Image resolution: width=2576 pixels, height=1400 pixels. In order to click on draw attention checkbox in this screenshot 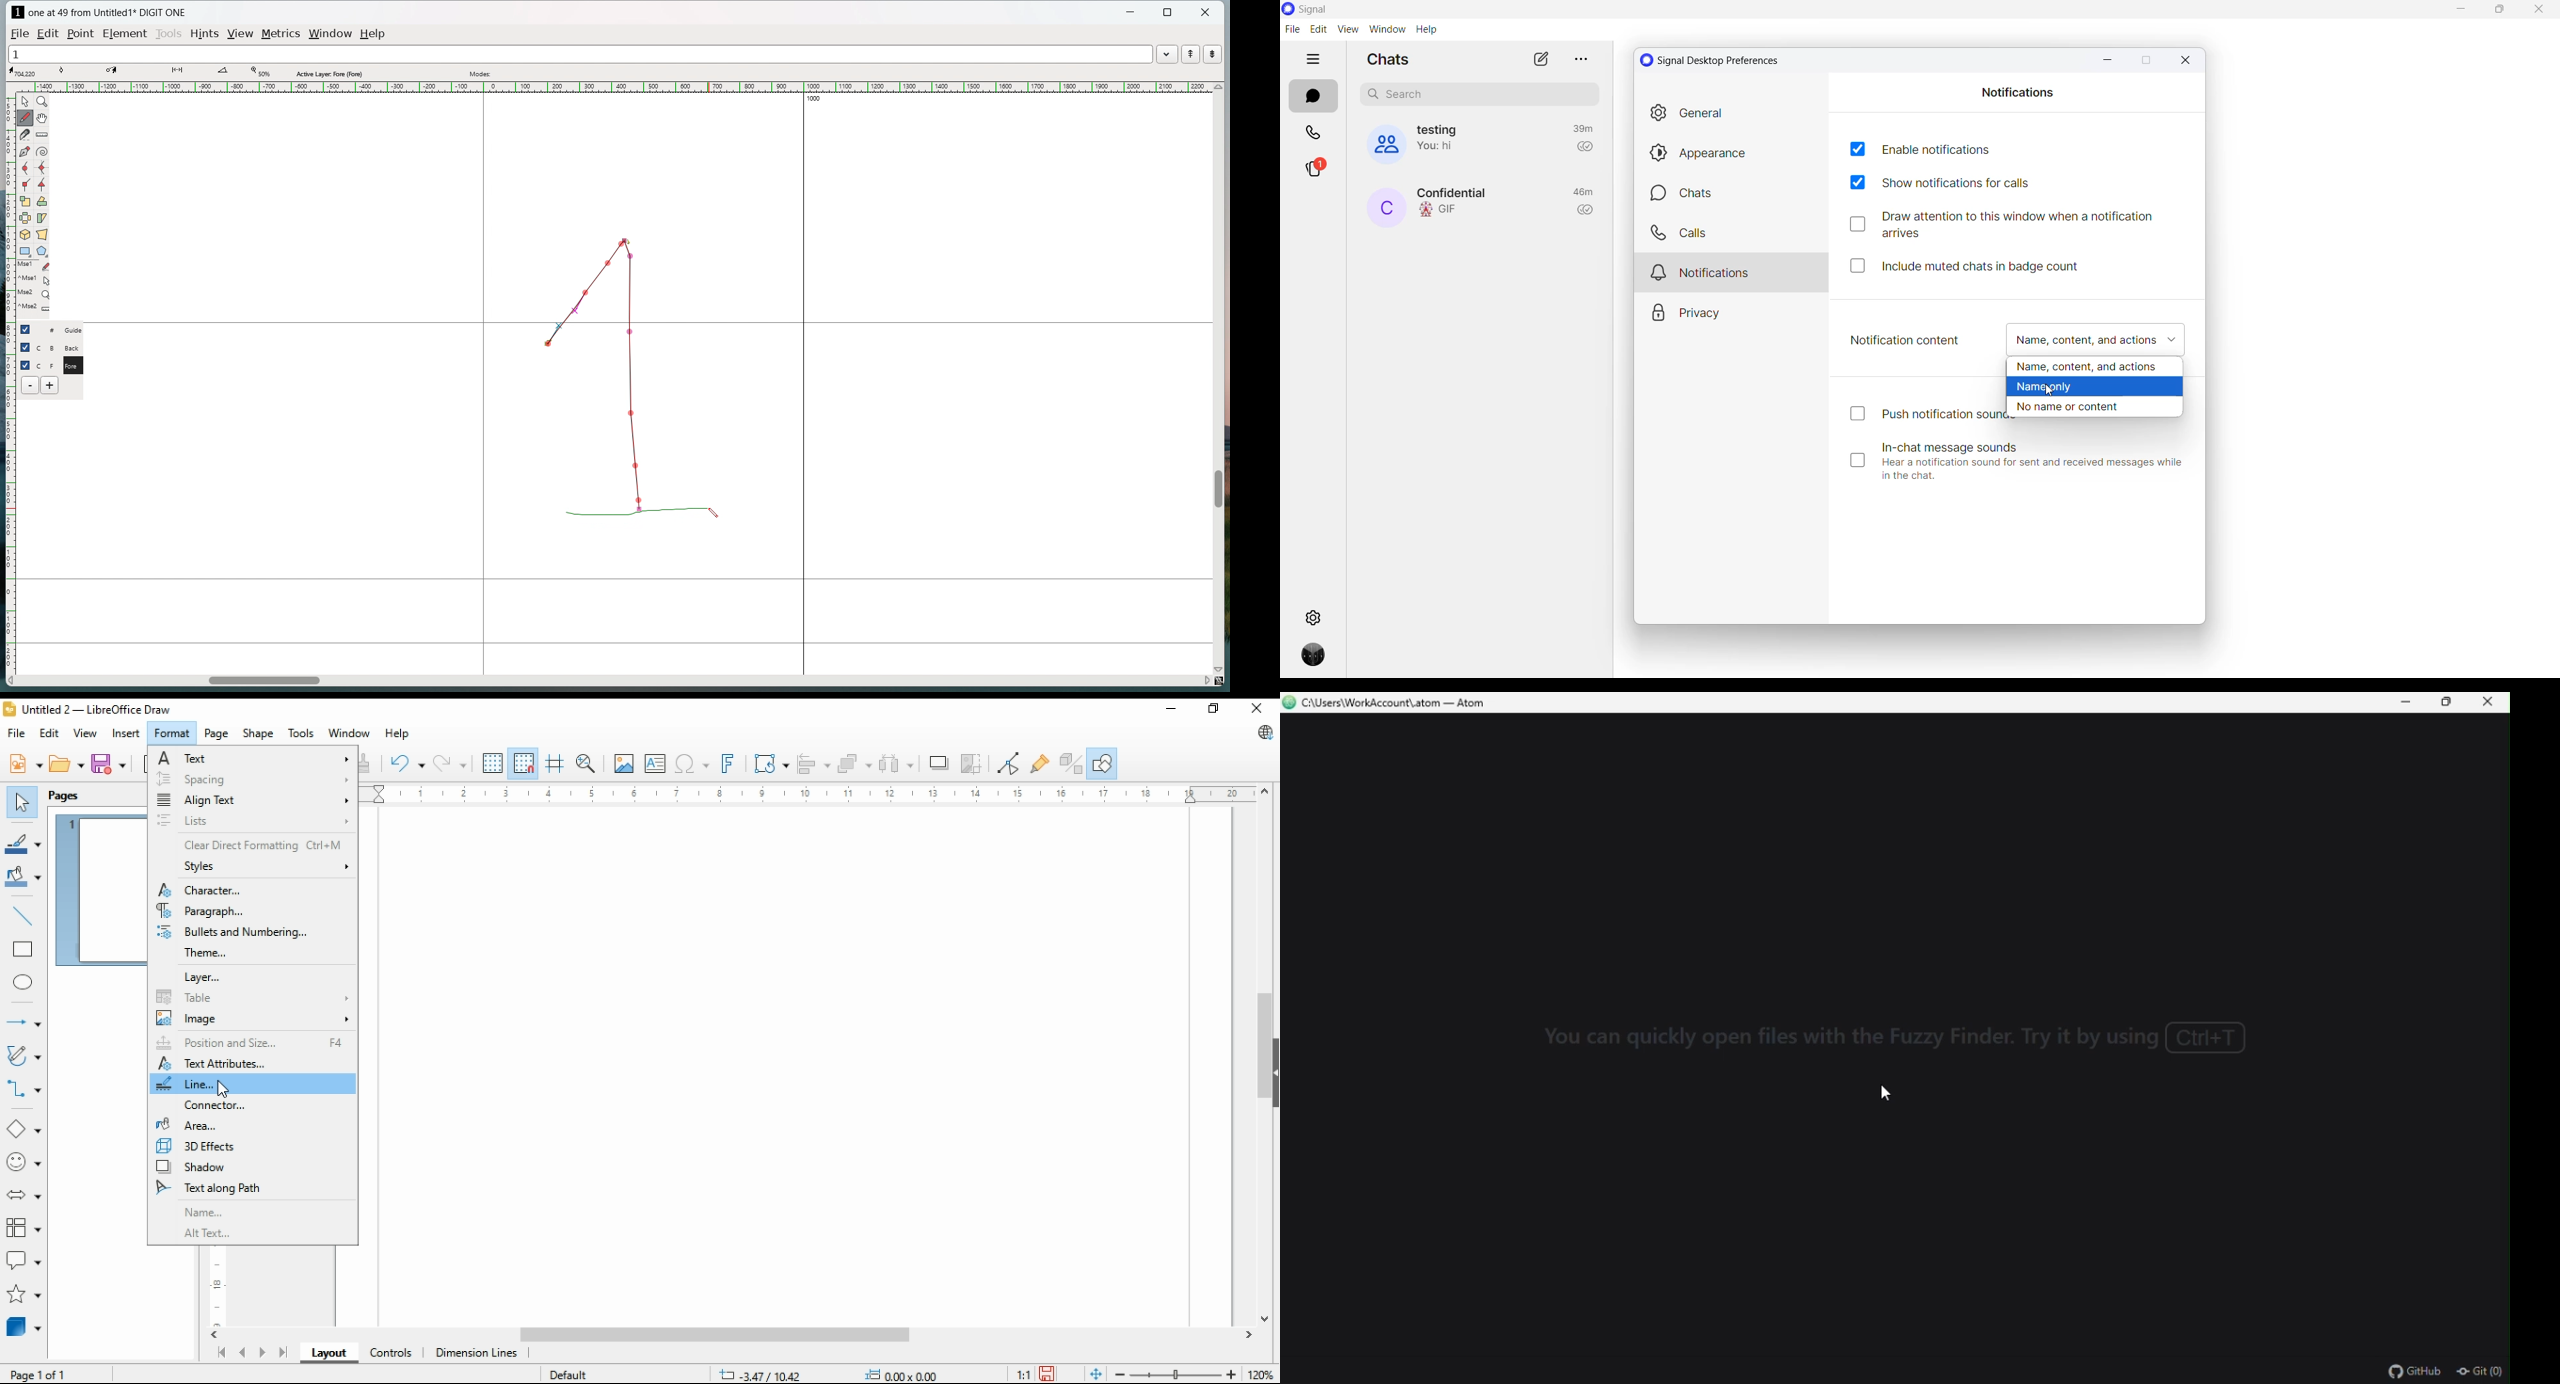, I will do `click(2011, 225)`.